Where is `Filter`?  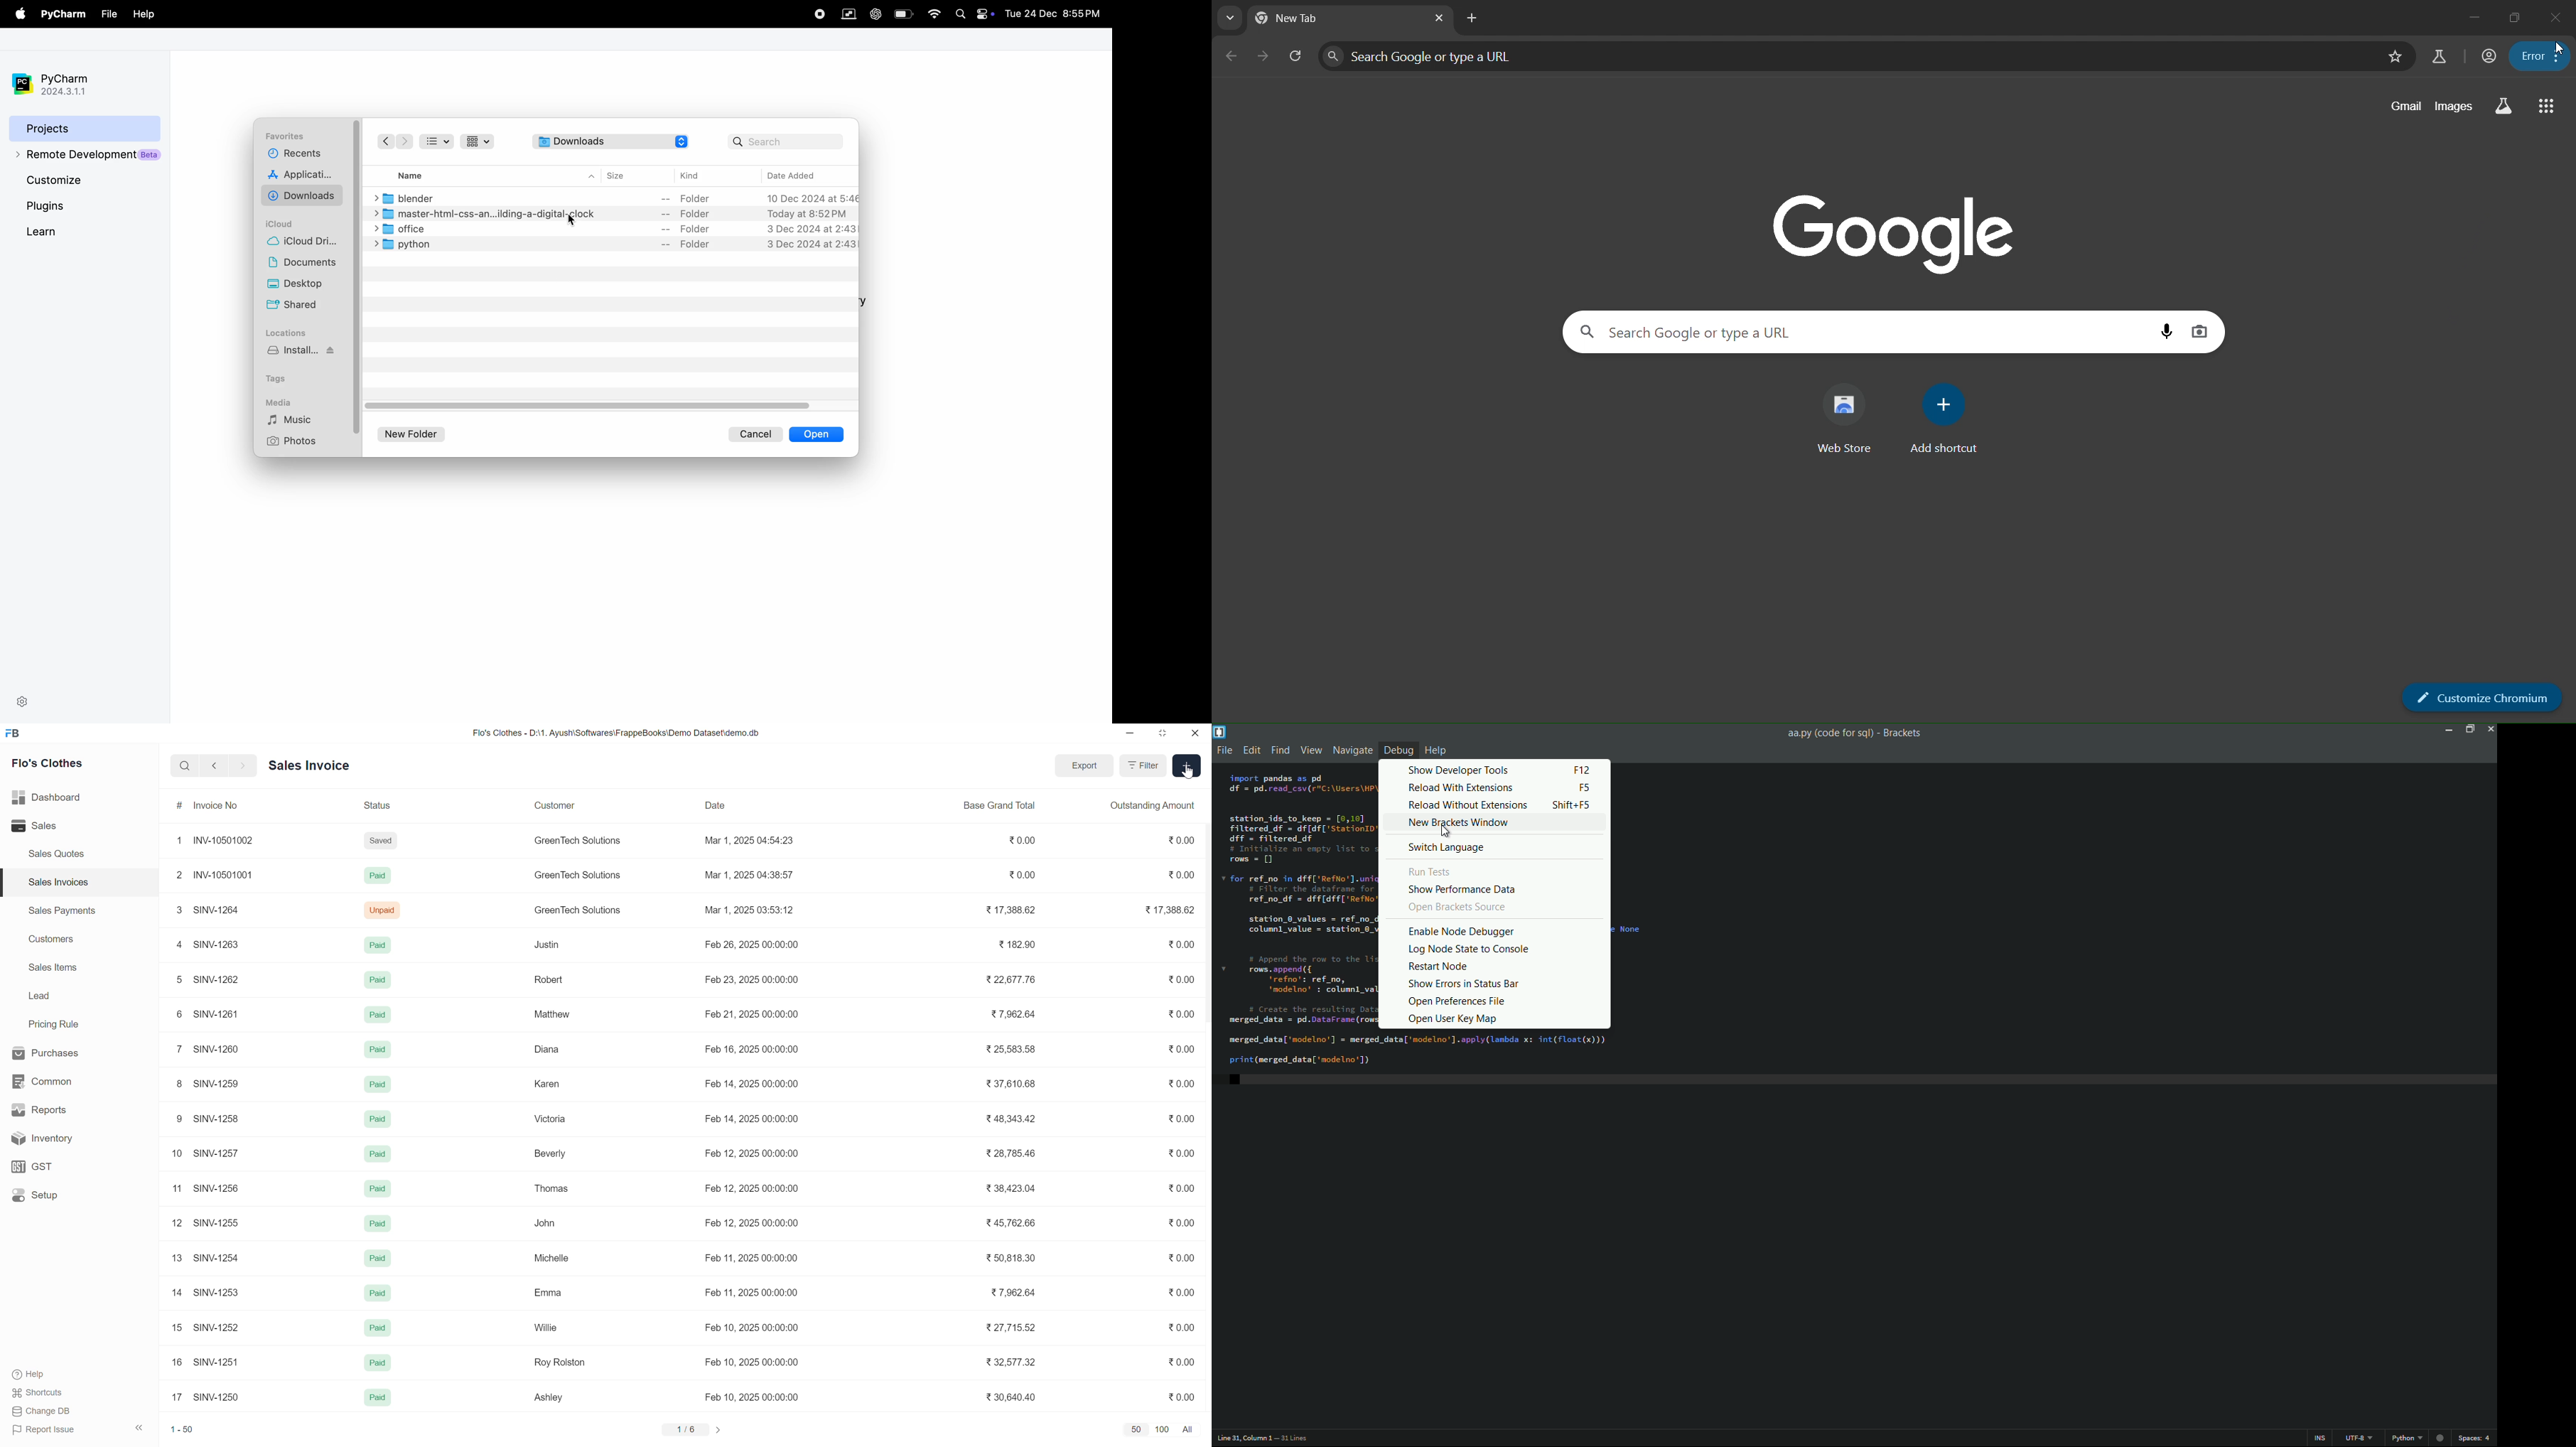 Filter is located at coordinates (1141, 765).